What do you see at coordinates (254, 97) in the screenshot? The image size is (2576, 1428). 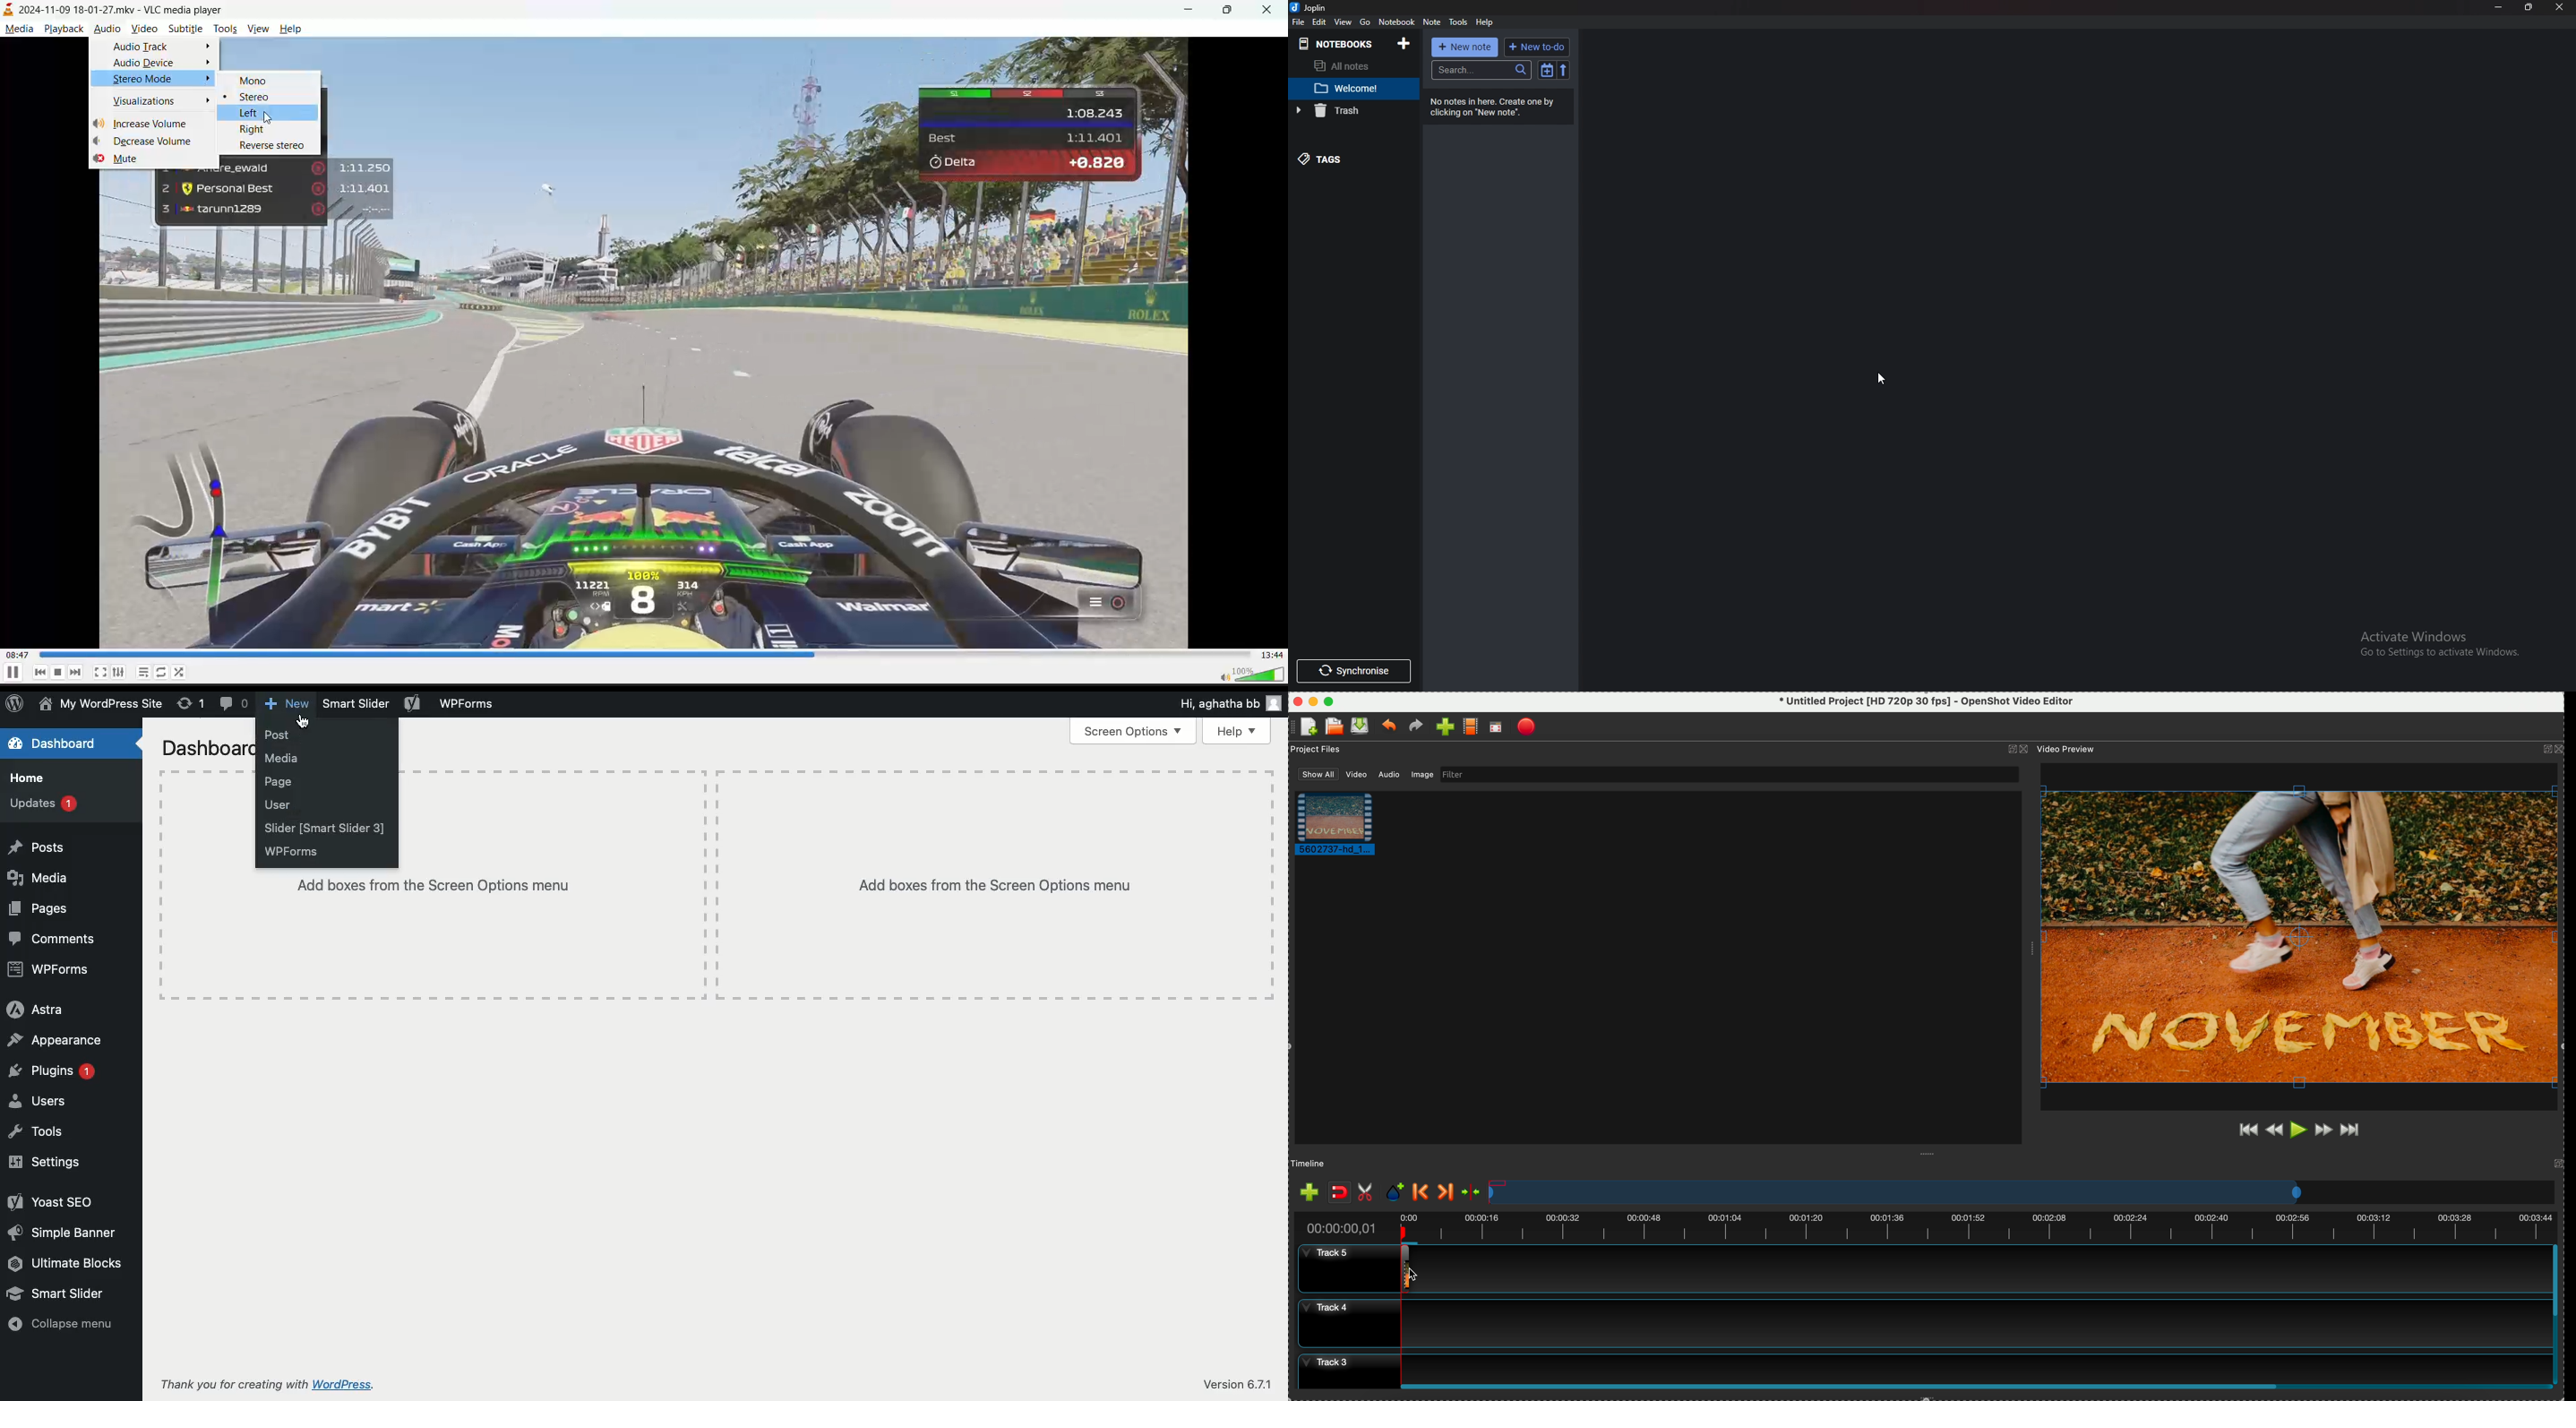 I see `stereo` at bounding box center [254, 97].